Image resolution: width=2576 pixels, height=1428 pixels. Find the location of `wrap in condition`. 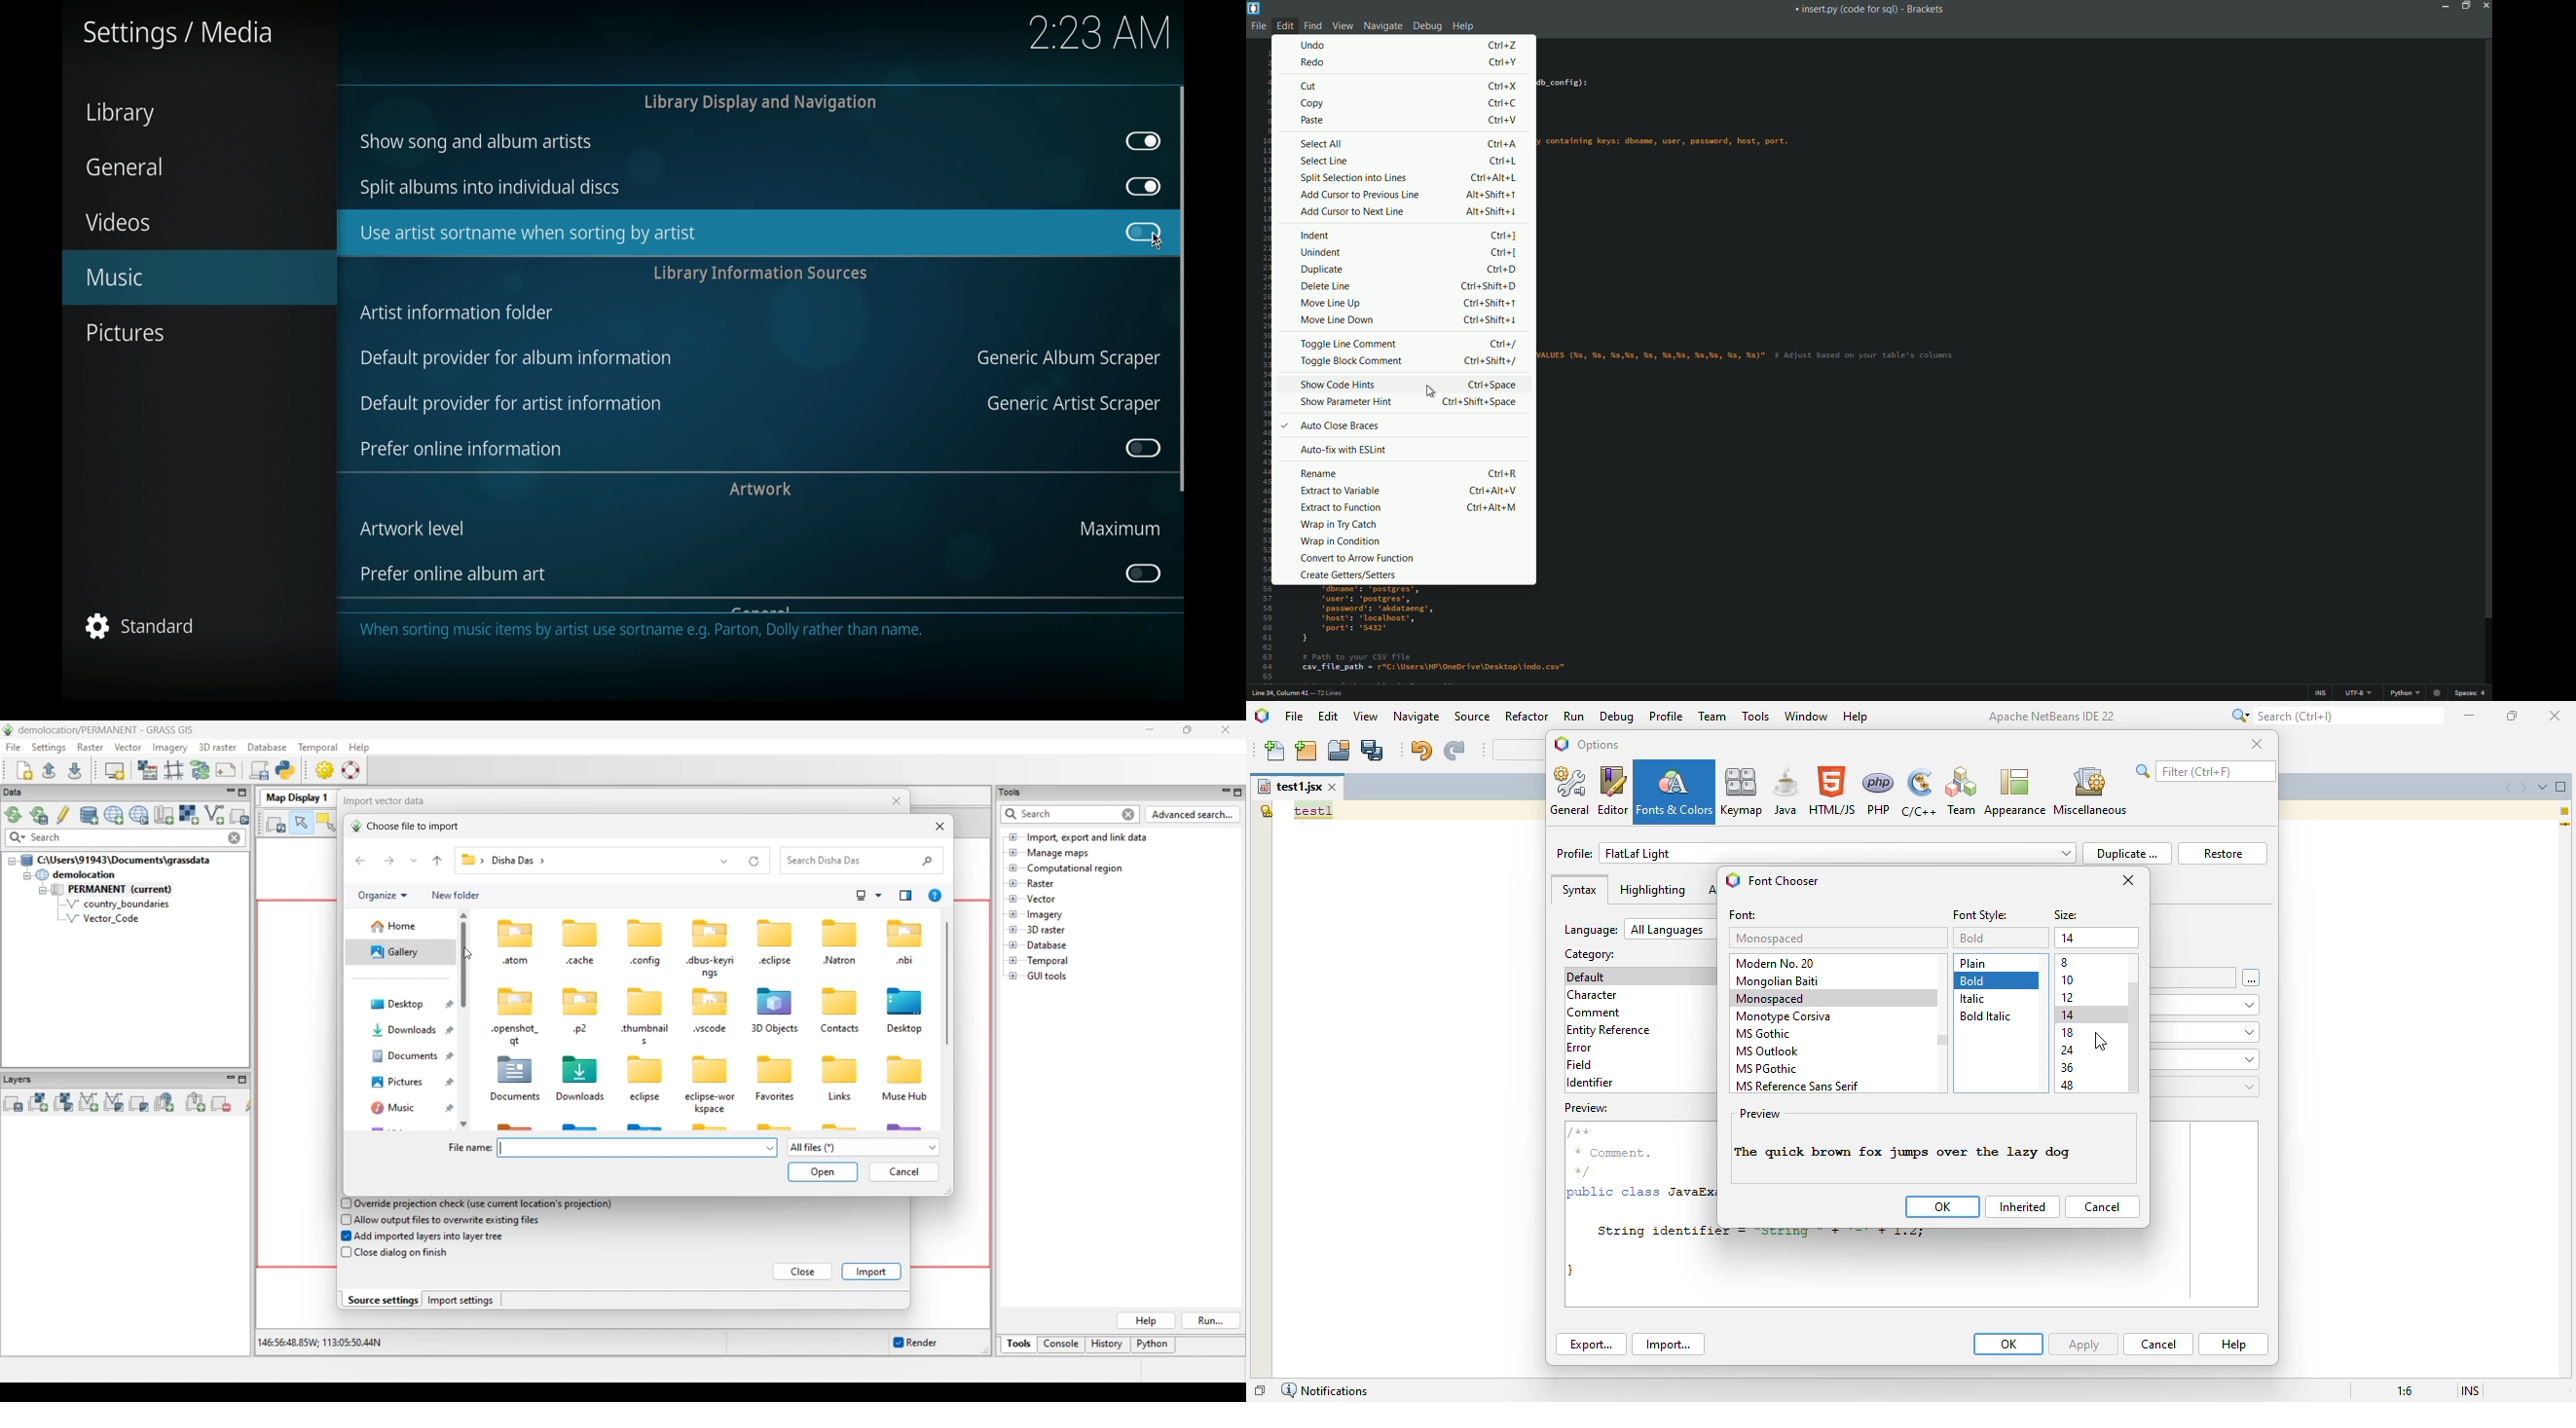

wrap in condition is located at coordinates (1340, 543).